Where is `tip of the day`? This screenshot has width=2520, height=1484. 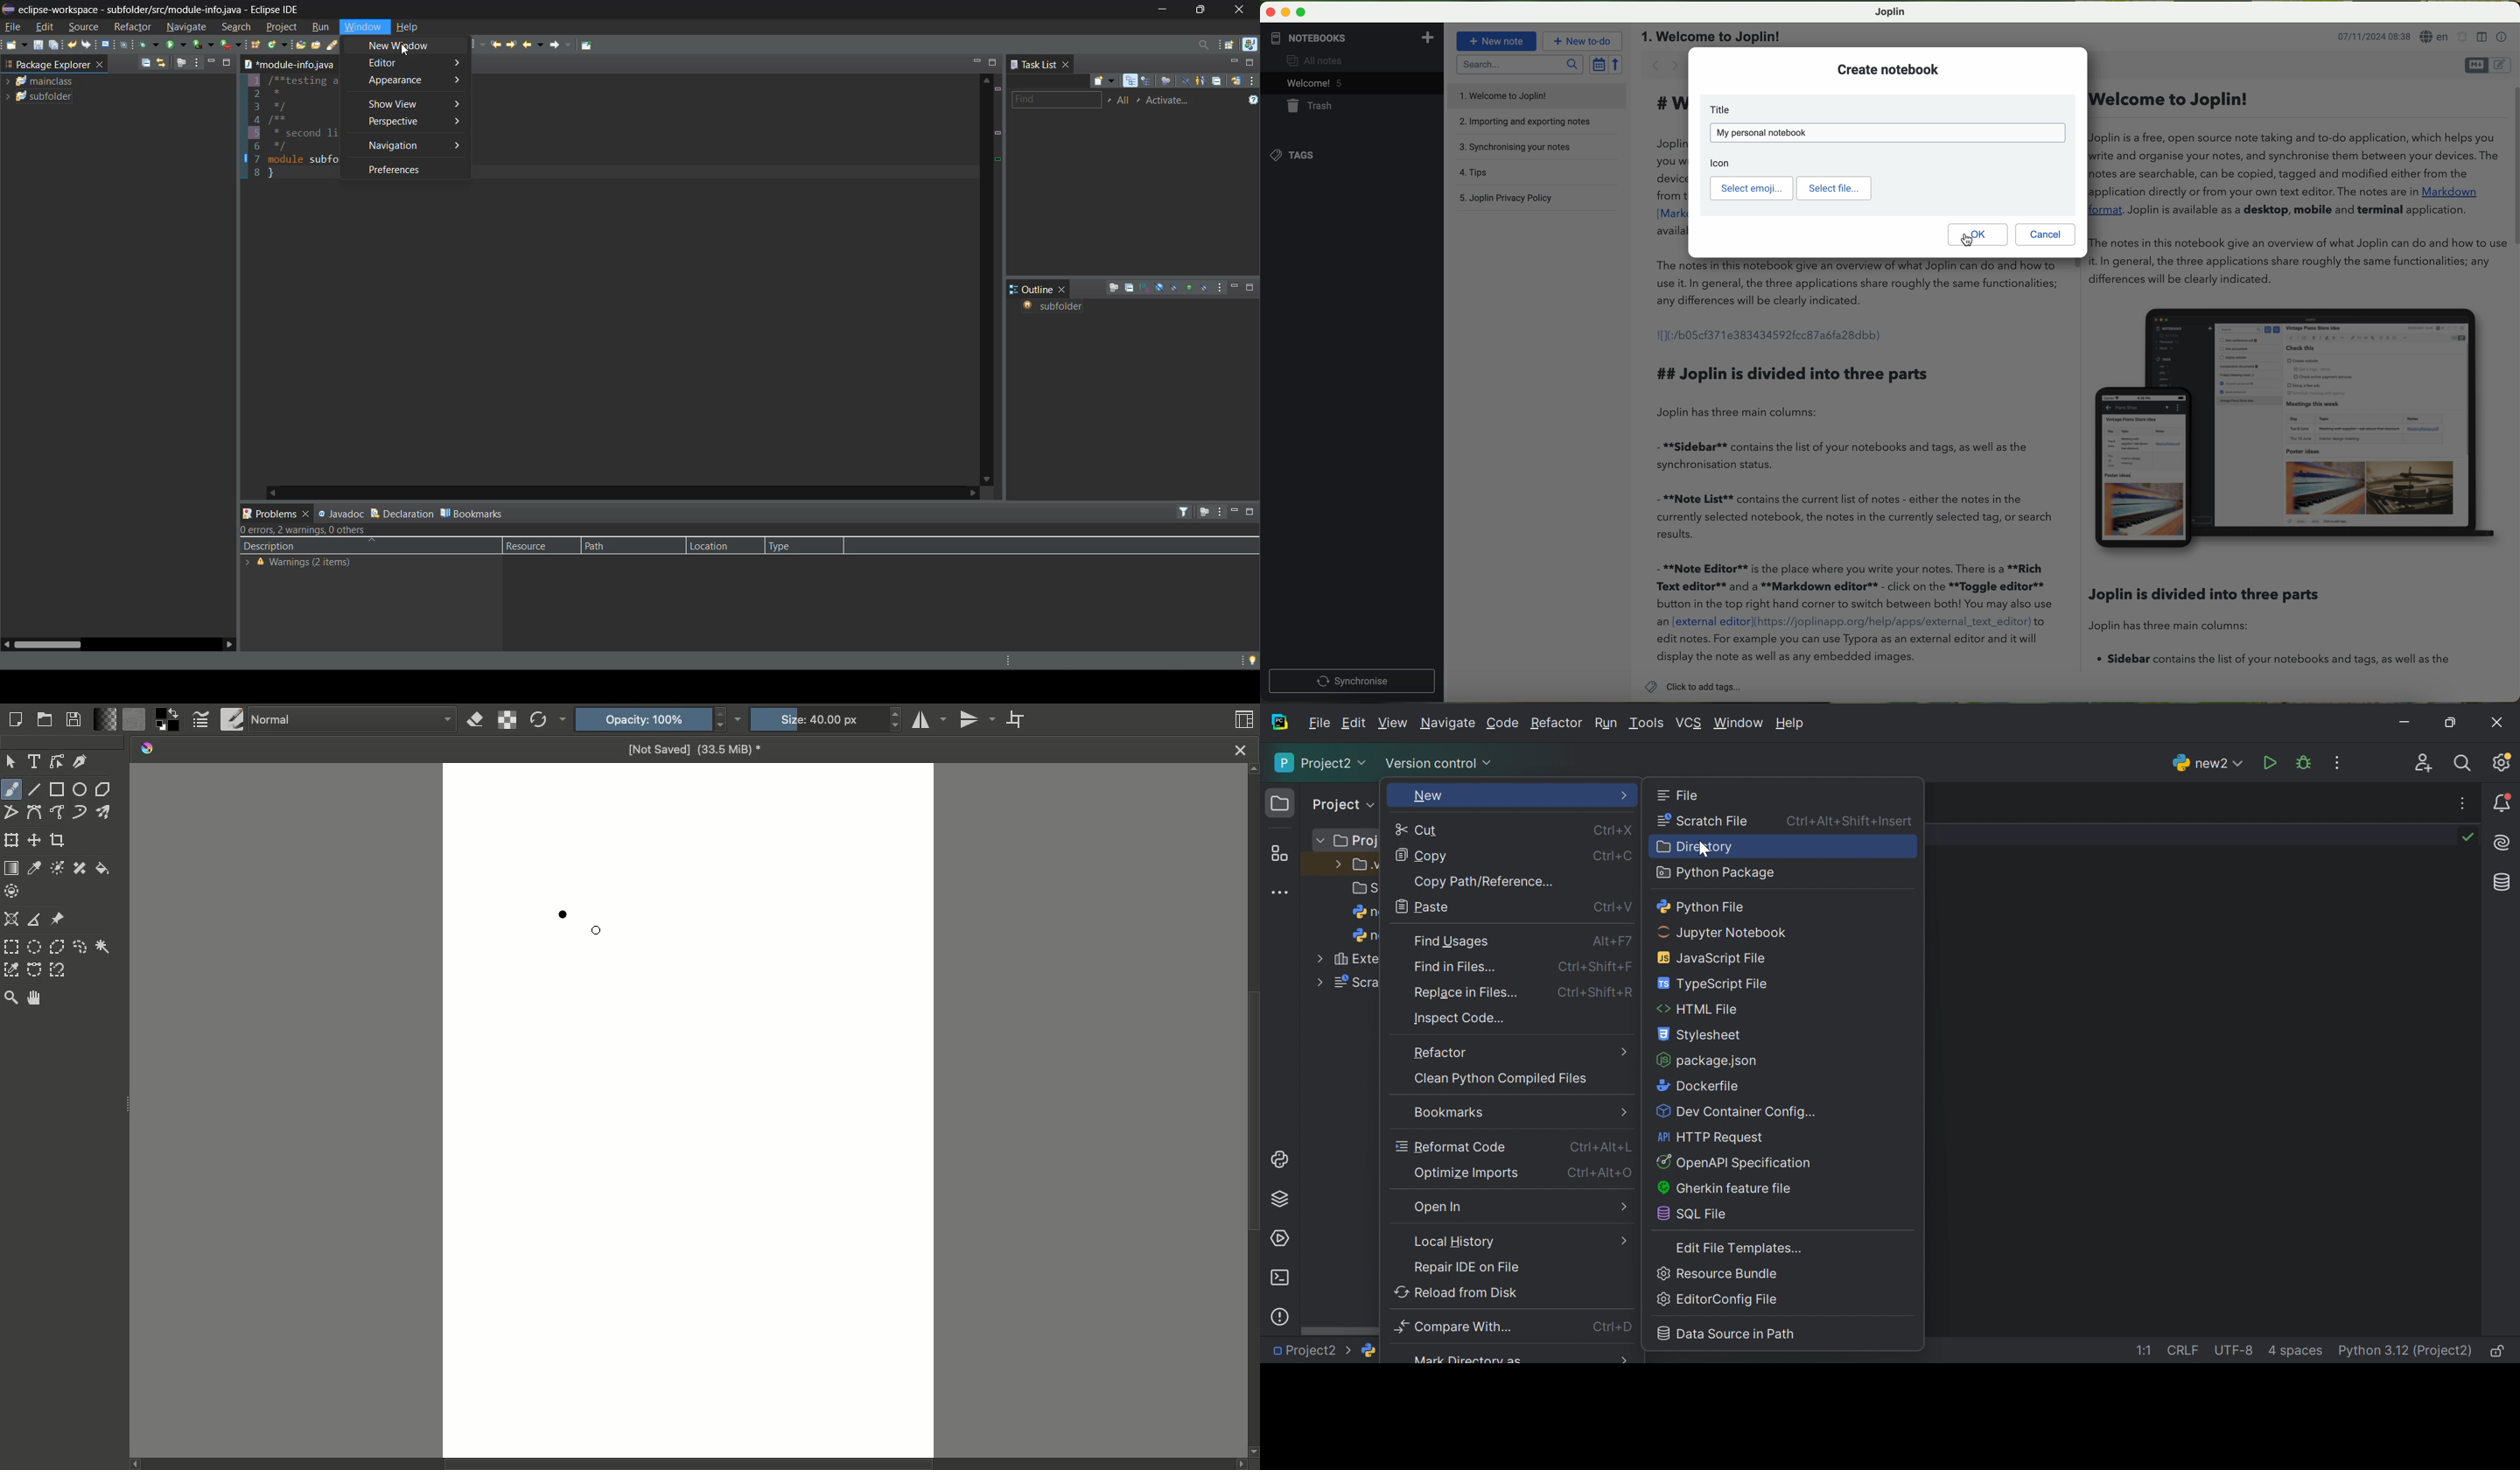 tip of the day is located at coordinates (1249, 660).